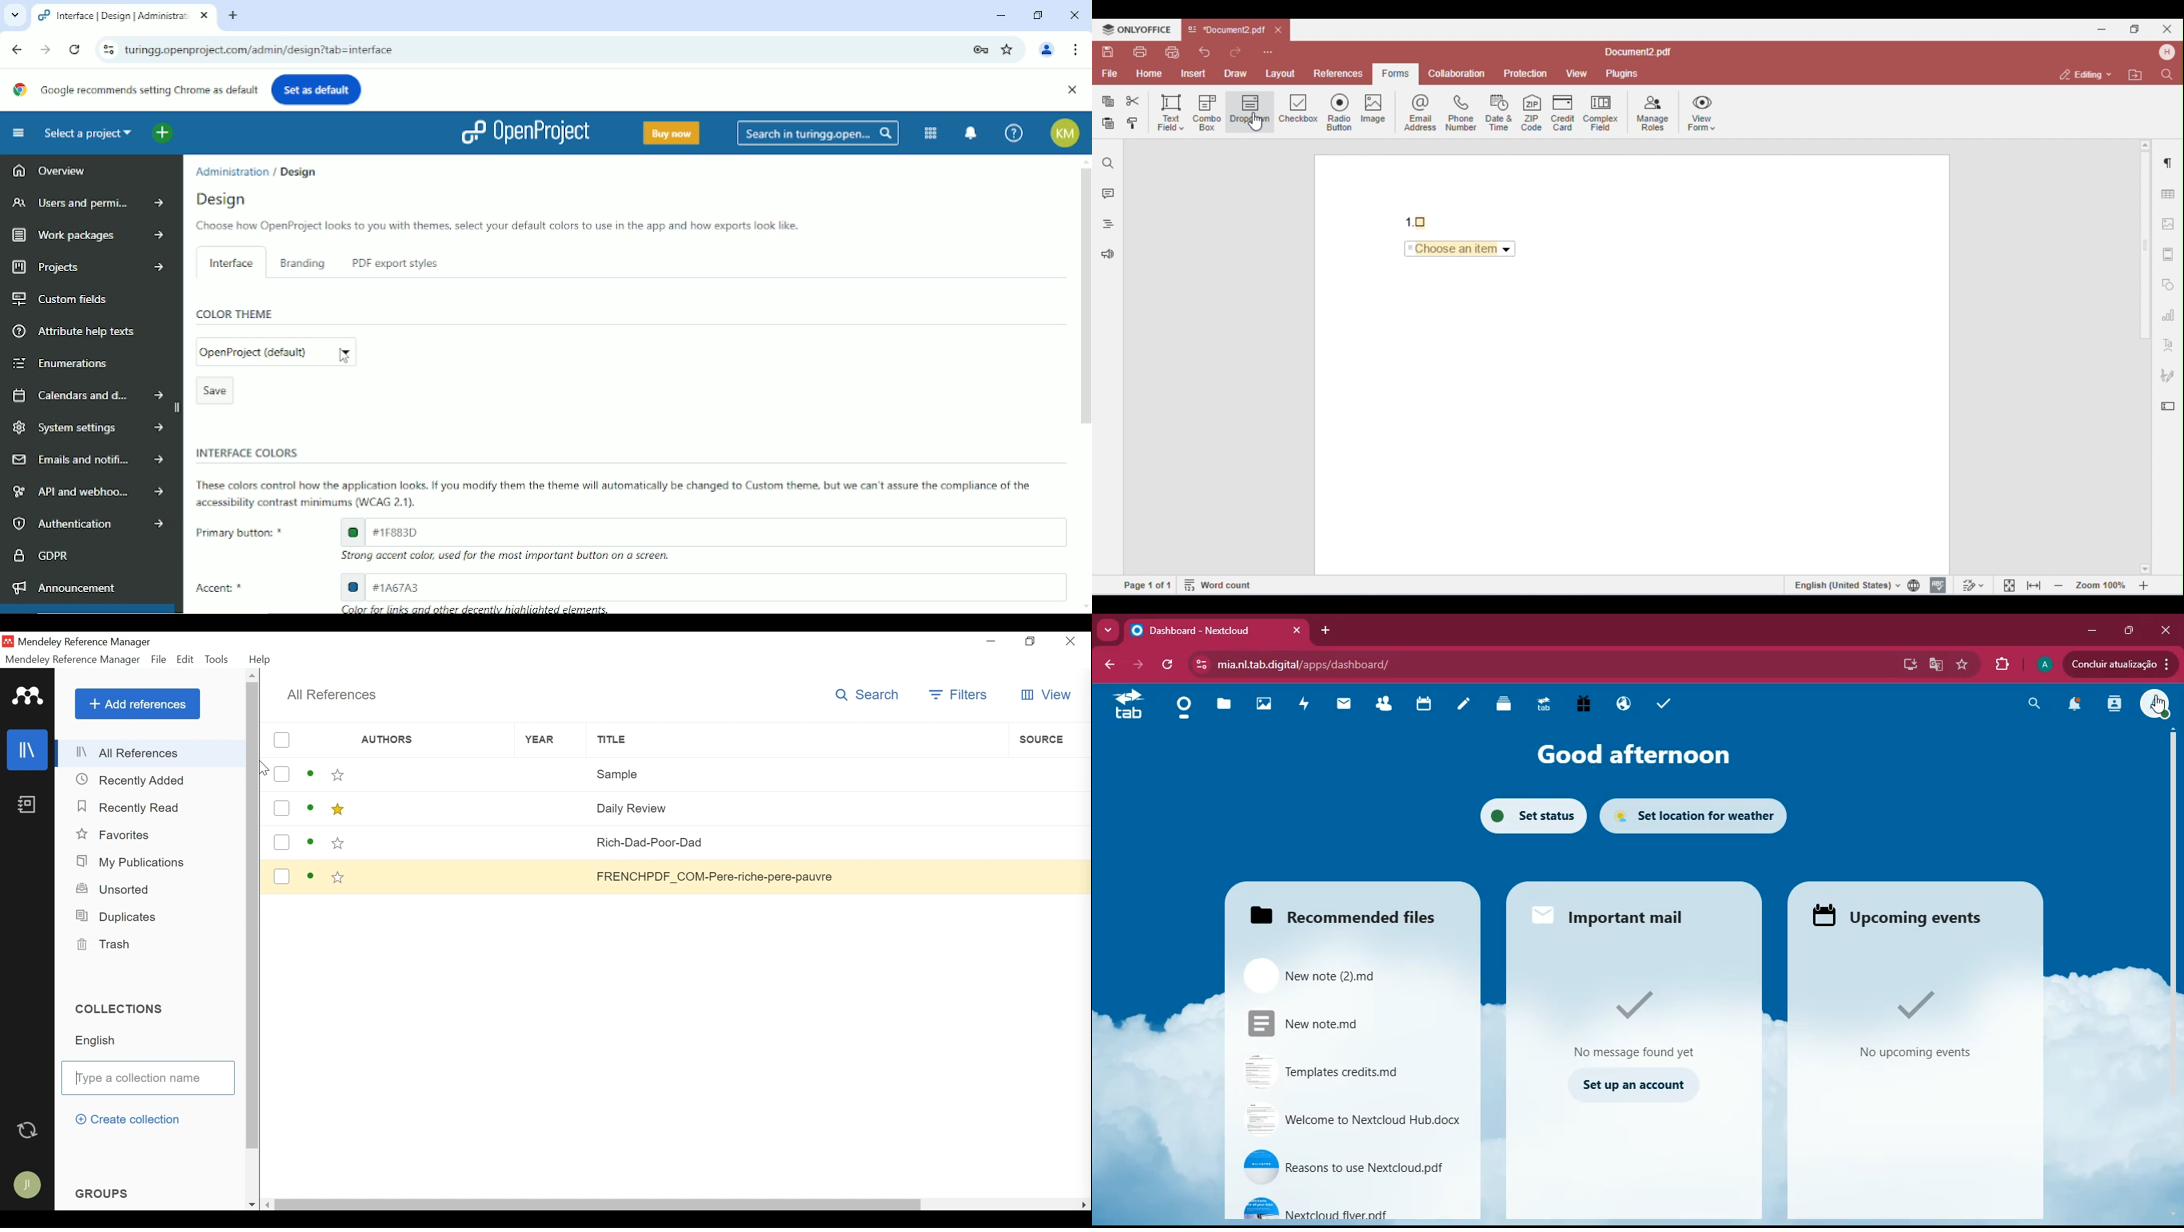 The height and width of the screenshot is (1232, 2184). Describe the element at coordinates (252, 926) in the screenshot. I see `Vertical Scroll barn` at that location.